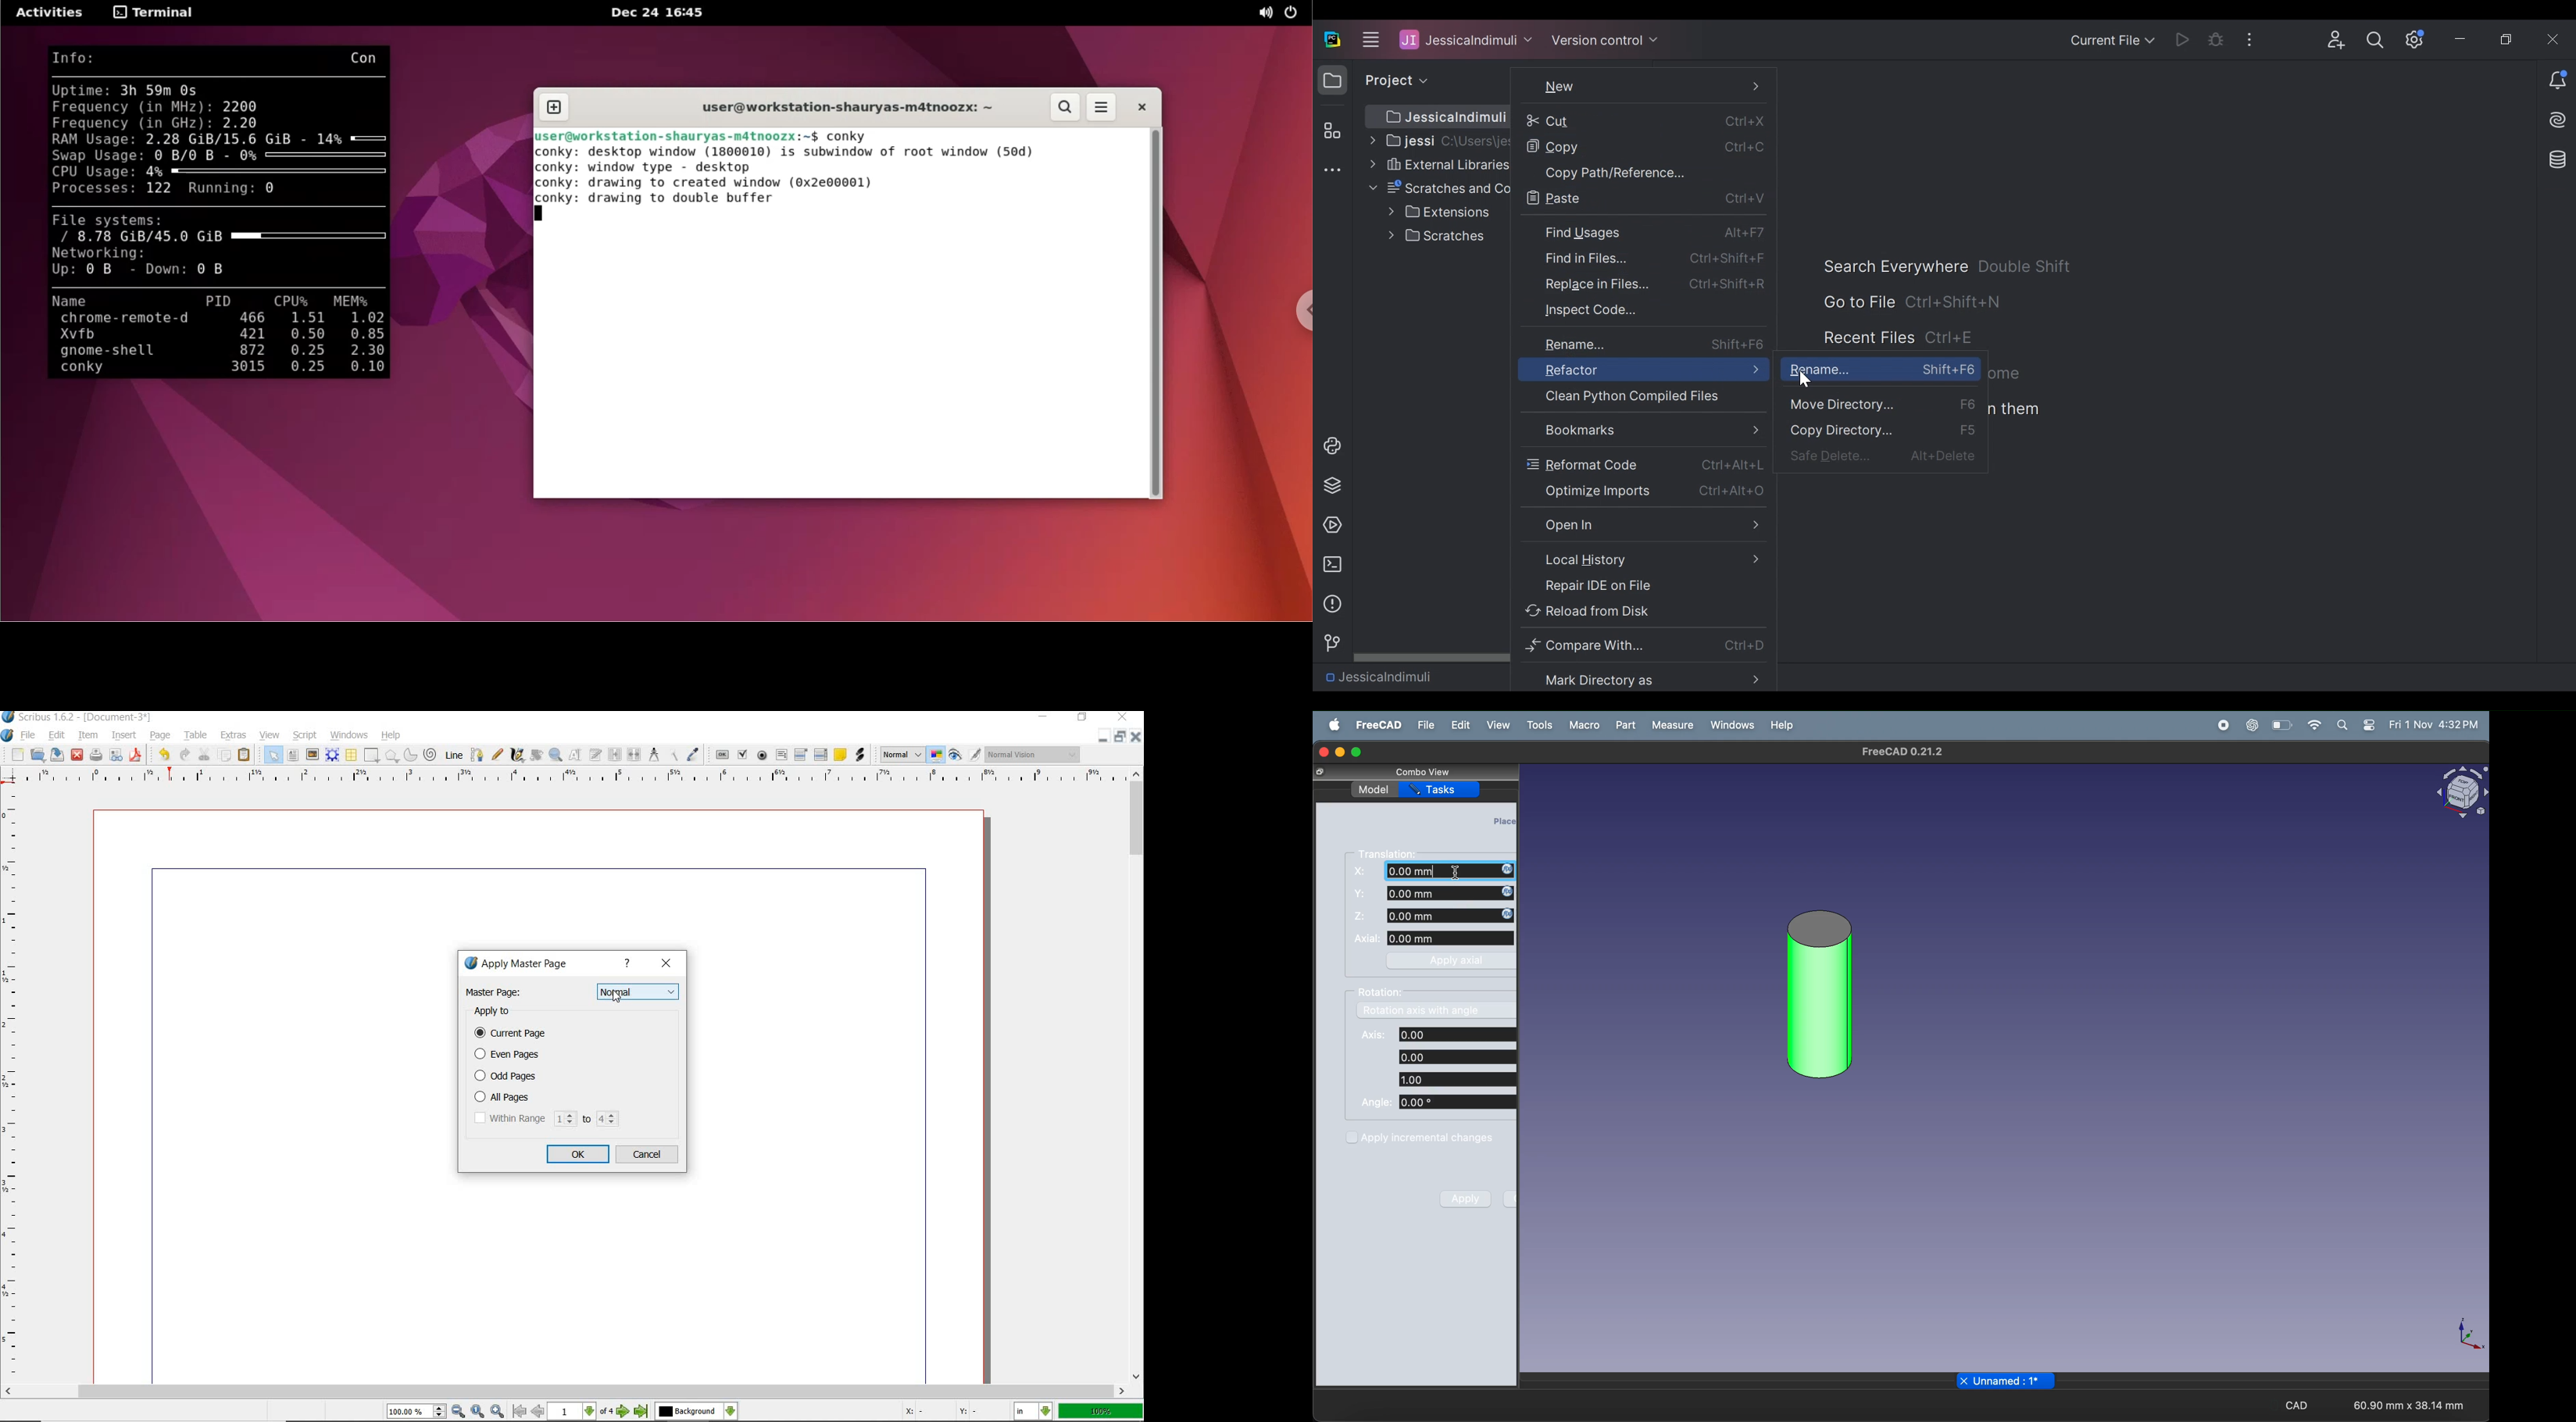 Image resolution: width=2576 pixels, height=1428 pixels. Describe the element at coordinates (29, 735) in the screenshot. I see `file` at that location.